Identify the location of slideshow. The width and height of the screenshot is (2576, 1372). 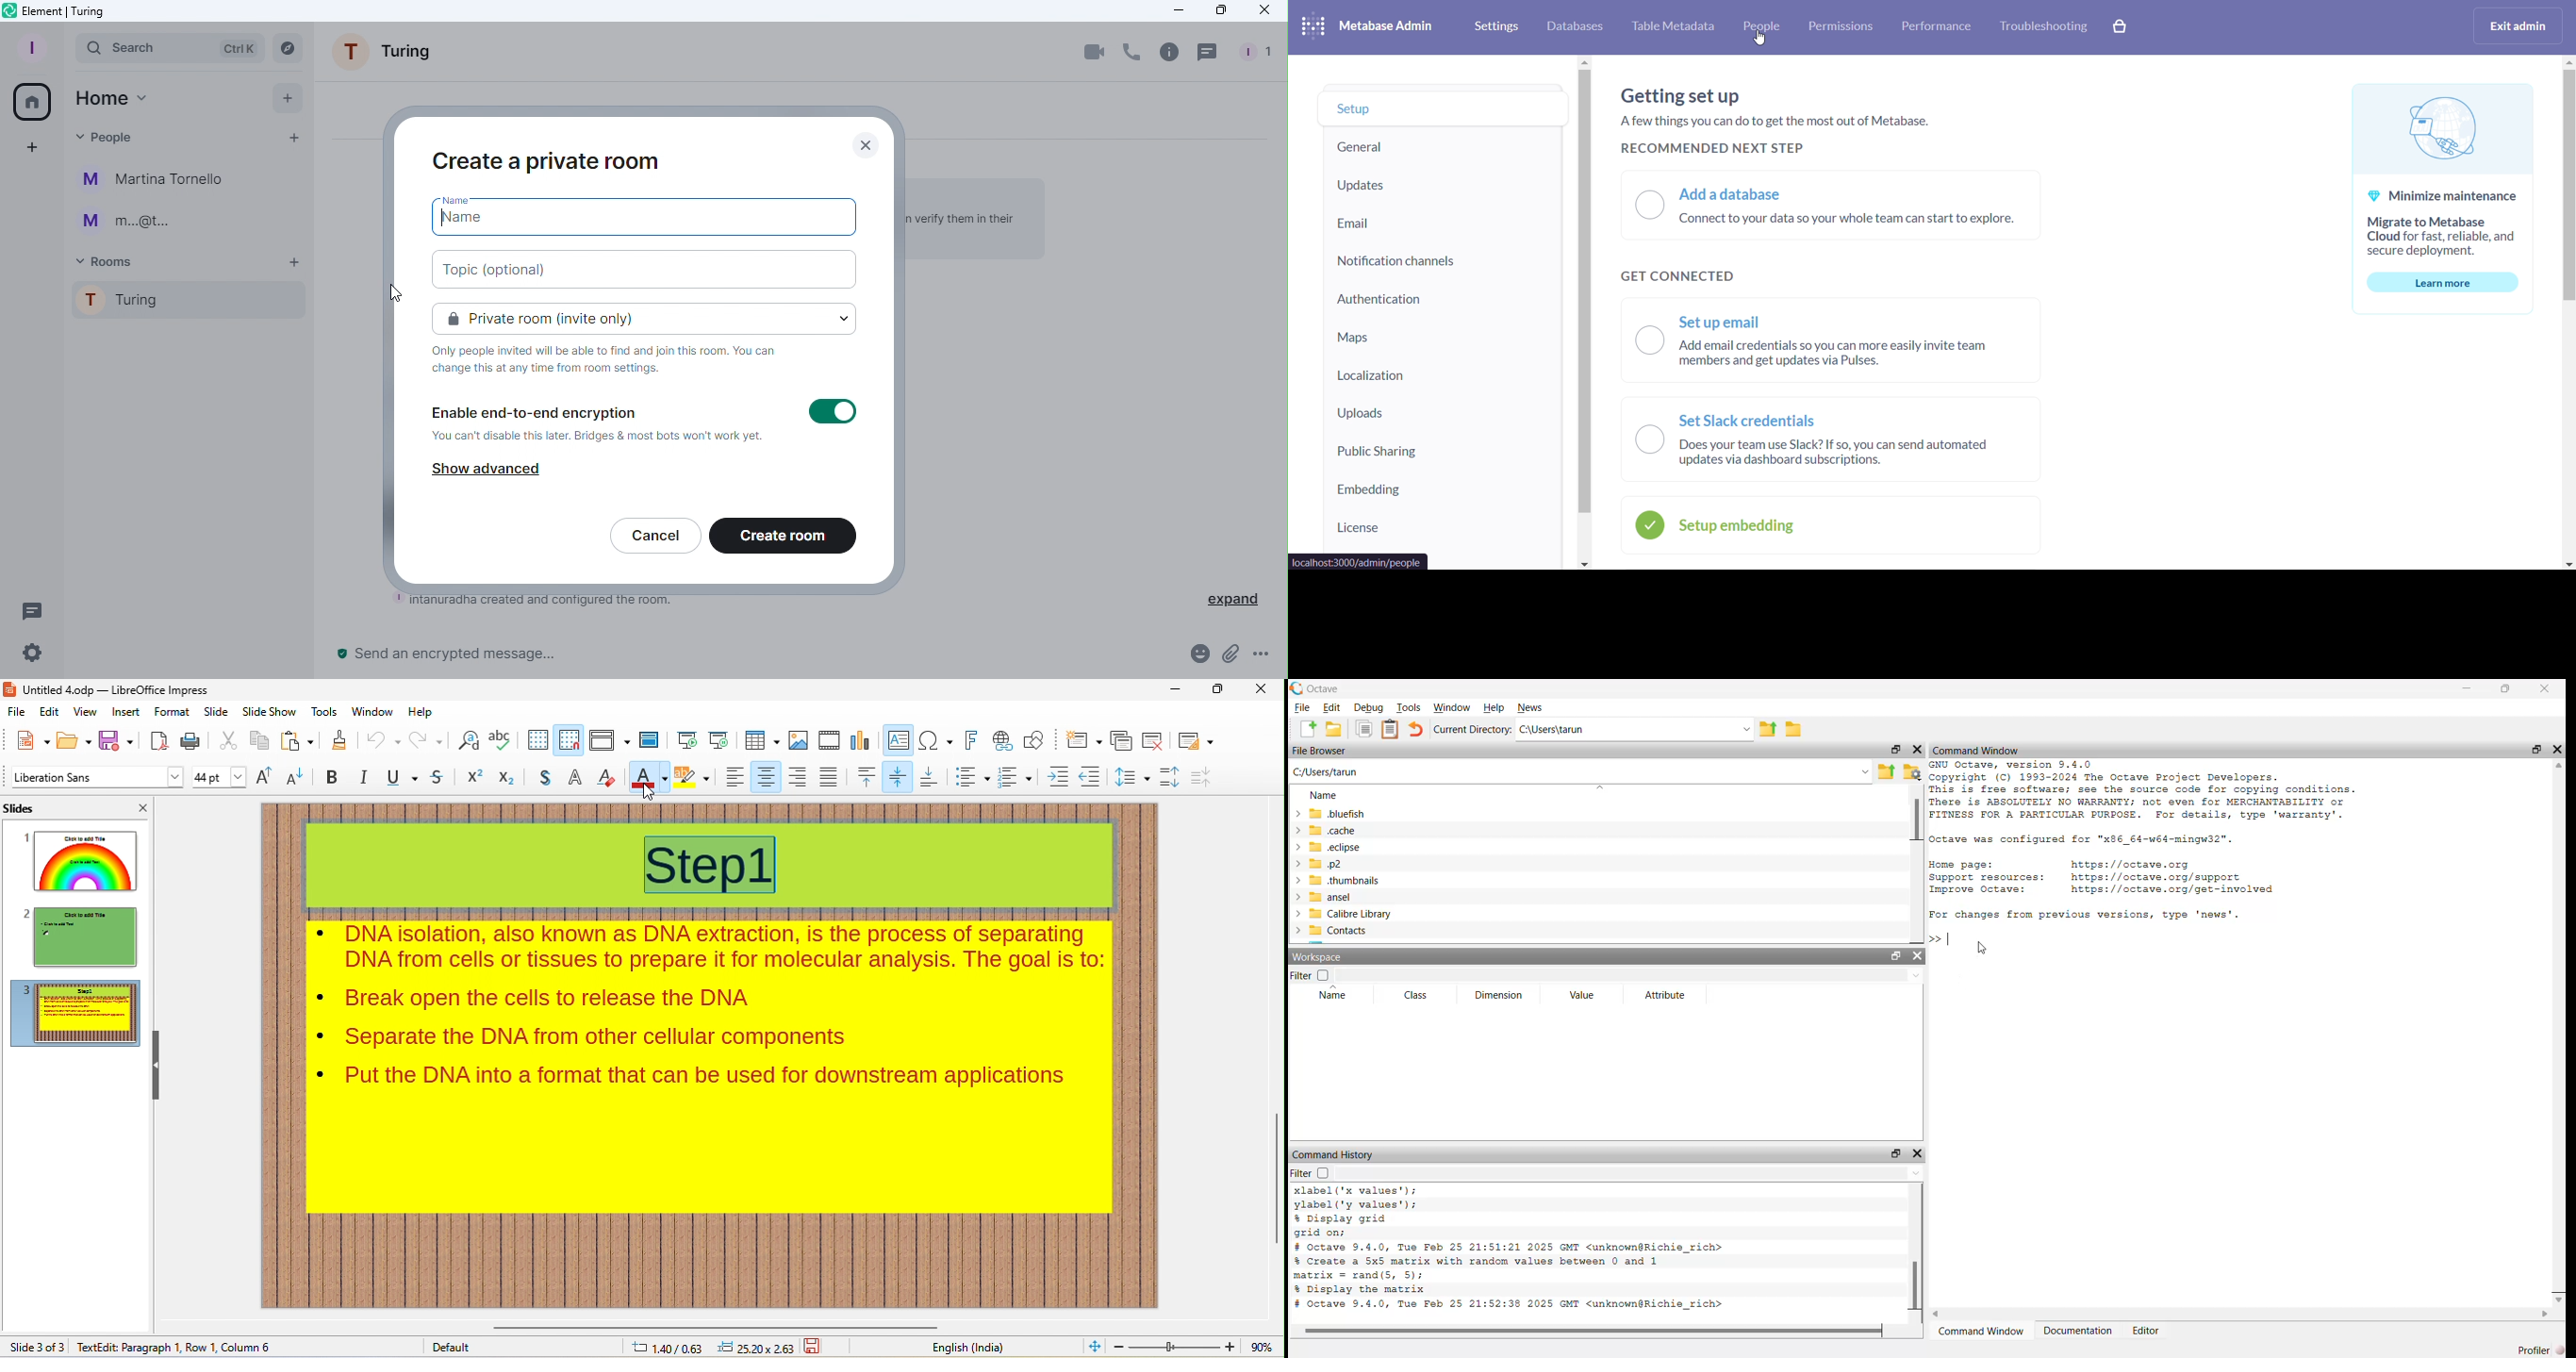
(270, 712).